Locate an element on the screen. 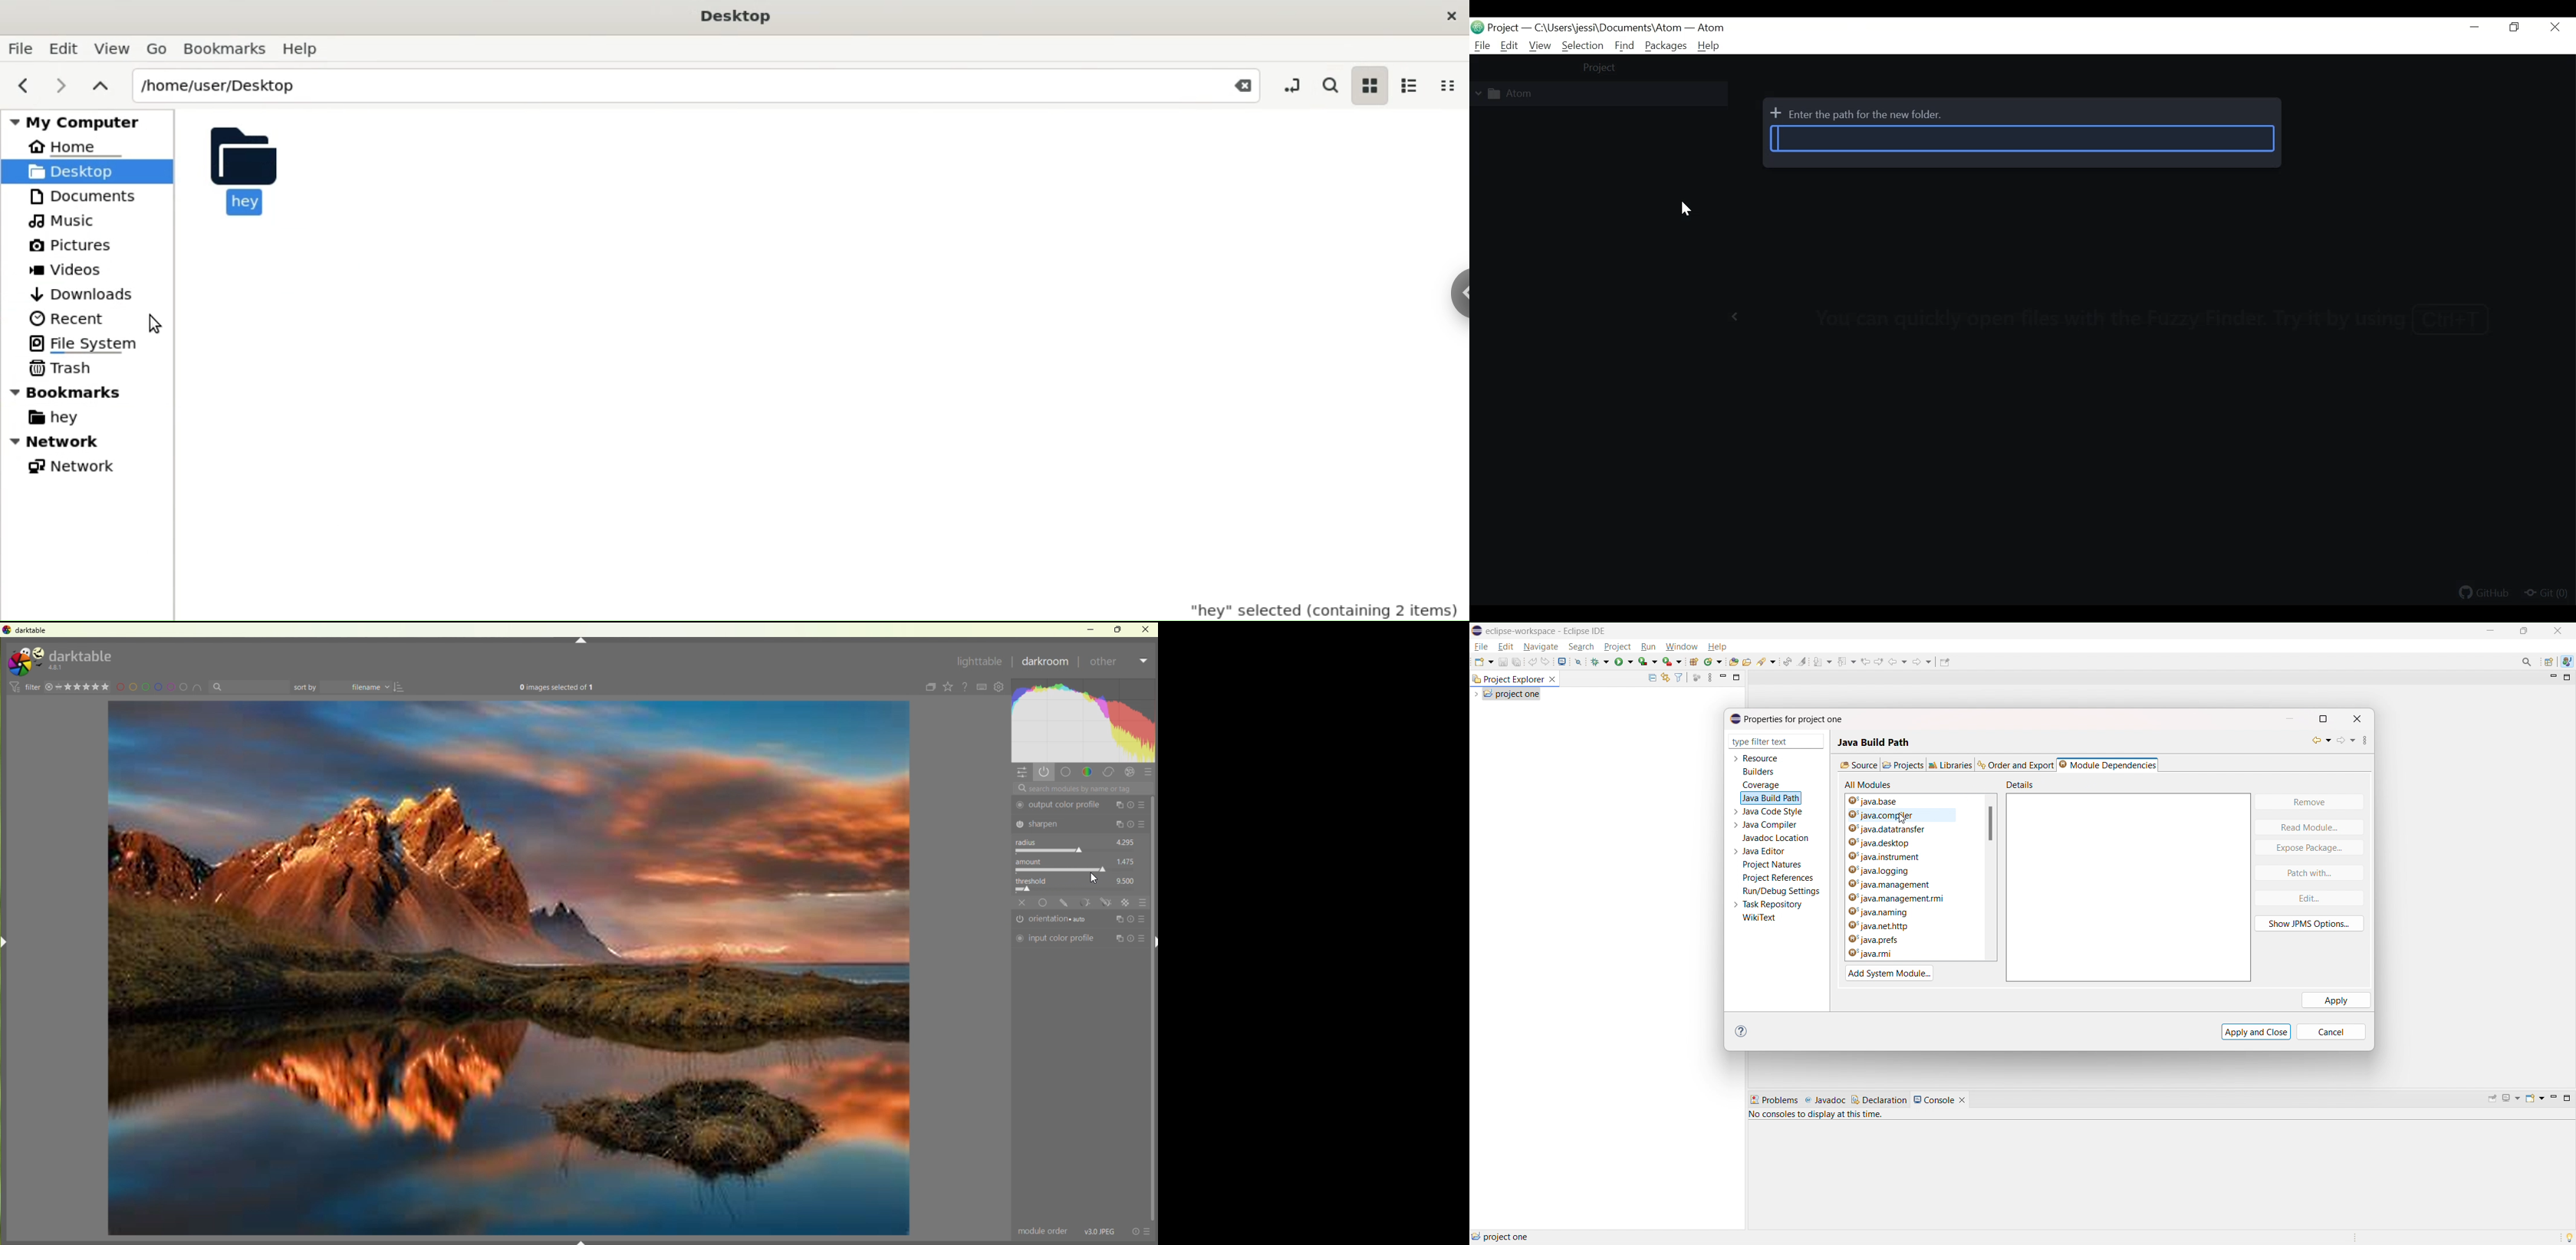 Image resolution: width=2576 pixels, height=1260 pixels. tip of the day is located at coordinates (2570, 1237).